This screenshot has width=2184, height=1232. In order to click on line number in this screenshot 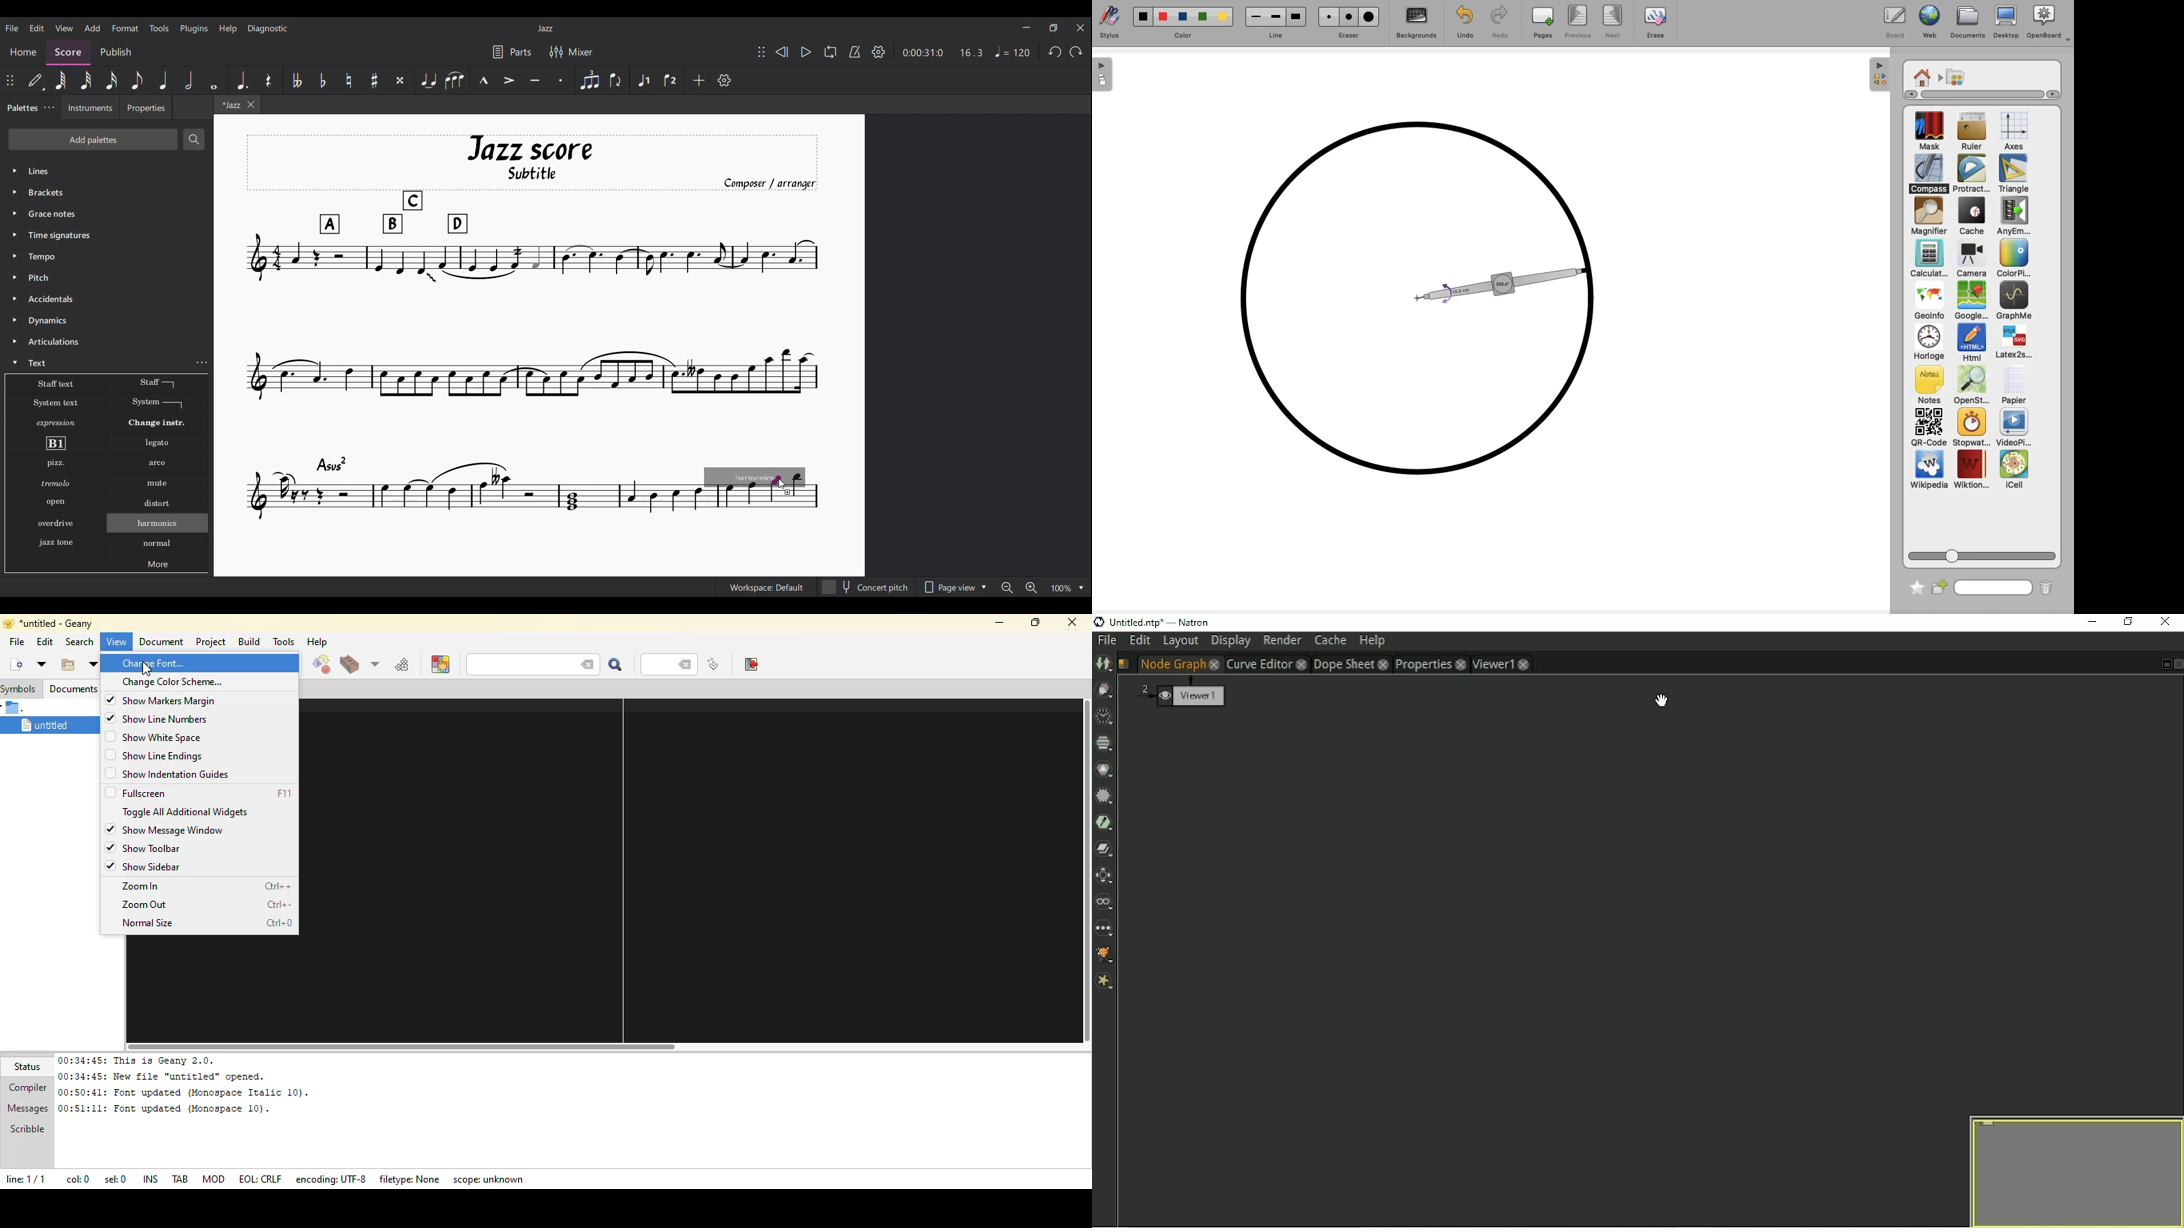, I will do `click(660, 664)`.